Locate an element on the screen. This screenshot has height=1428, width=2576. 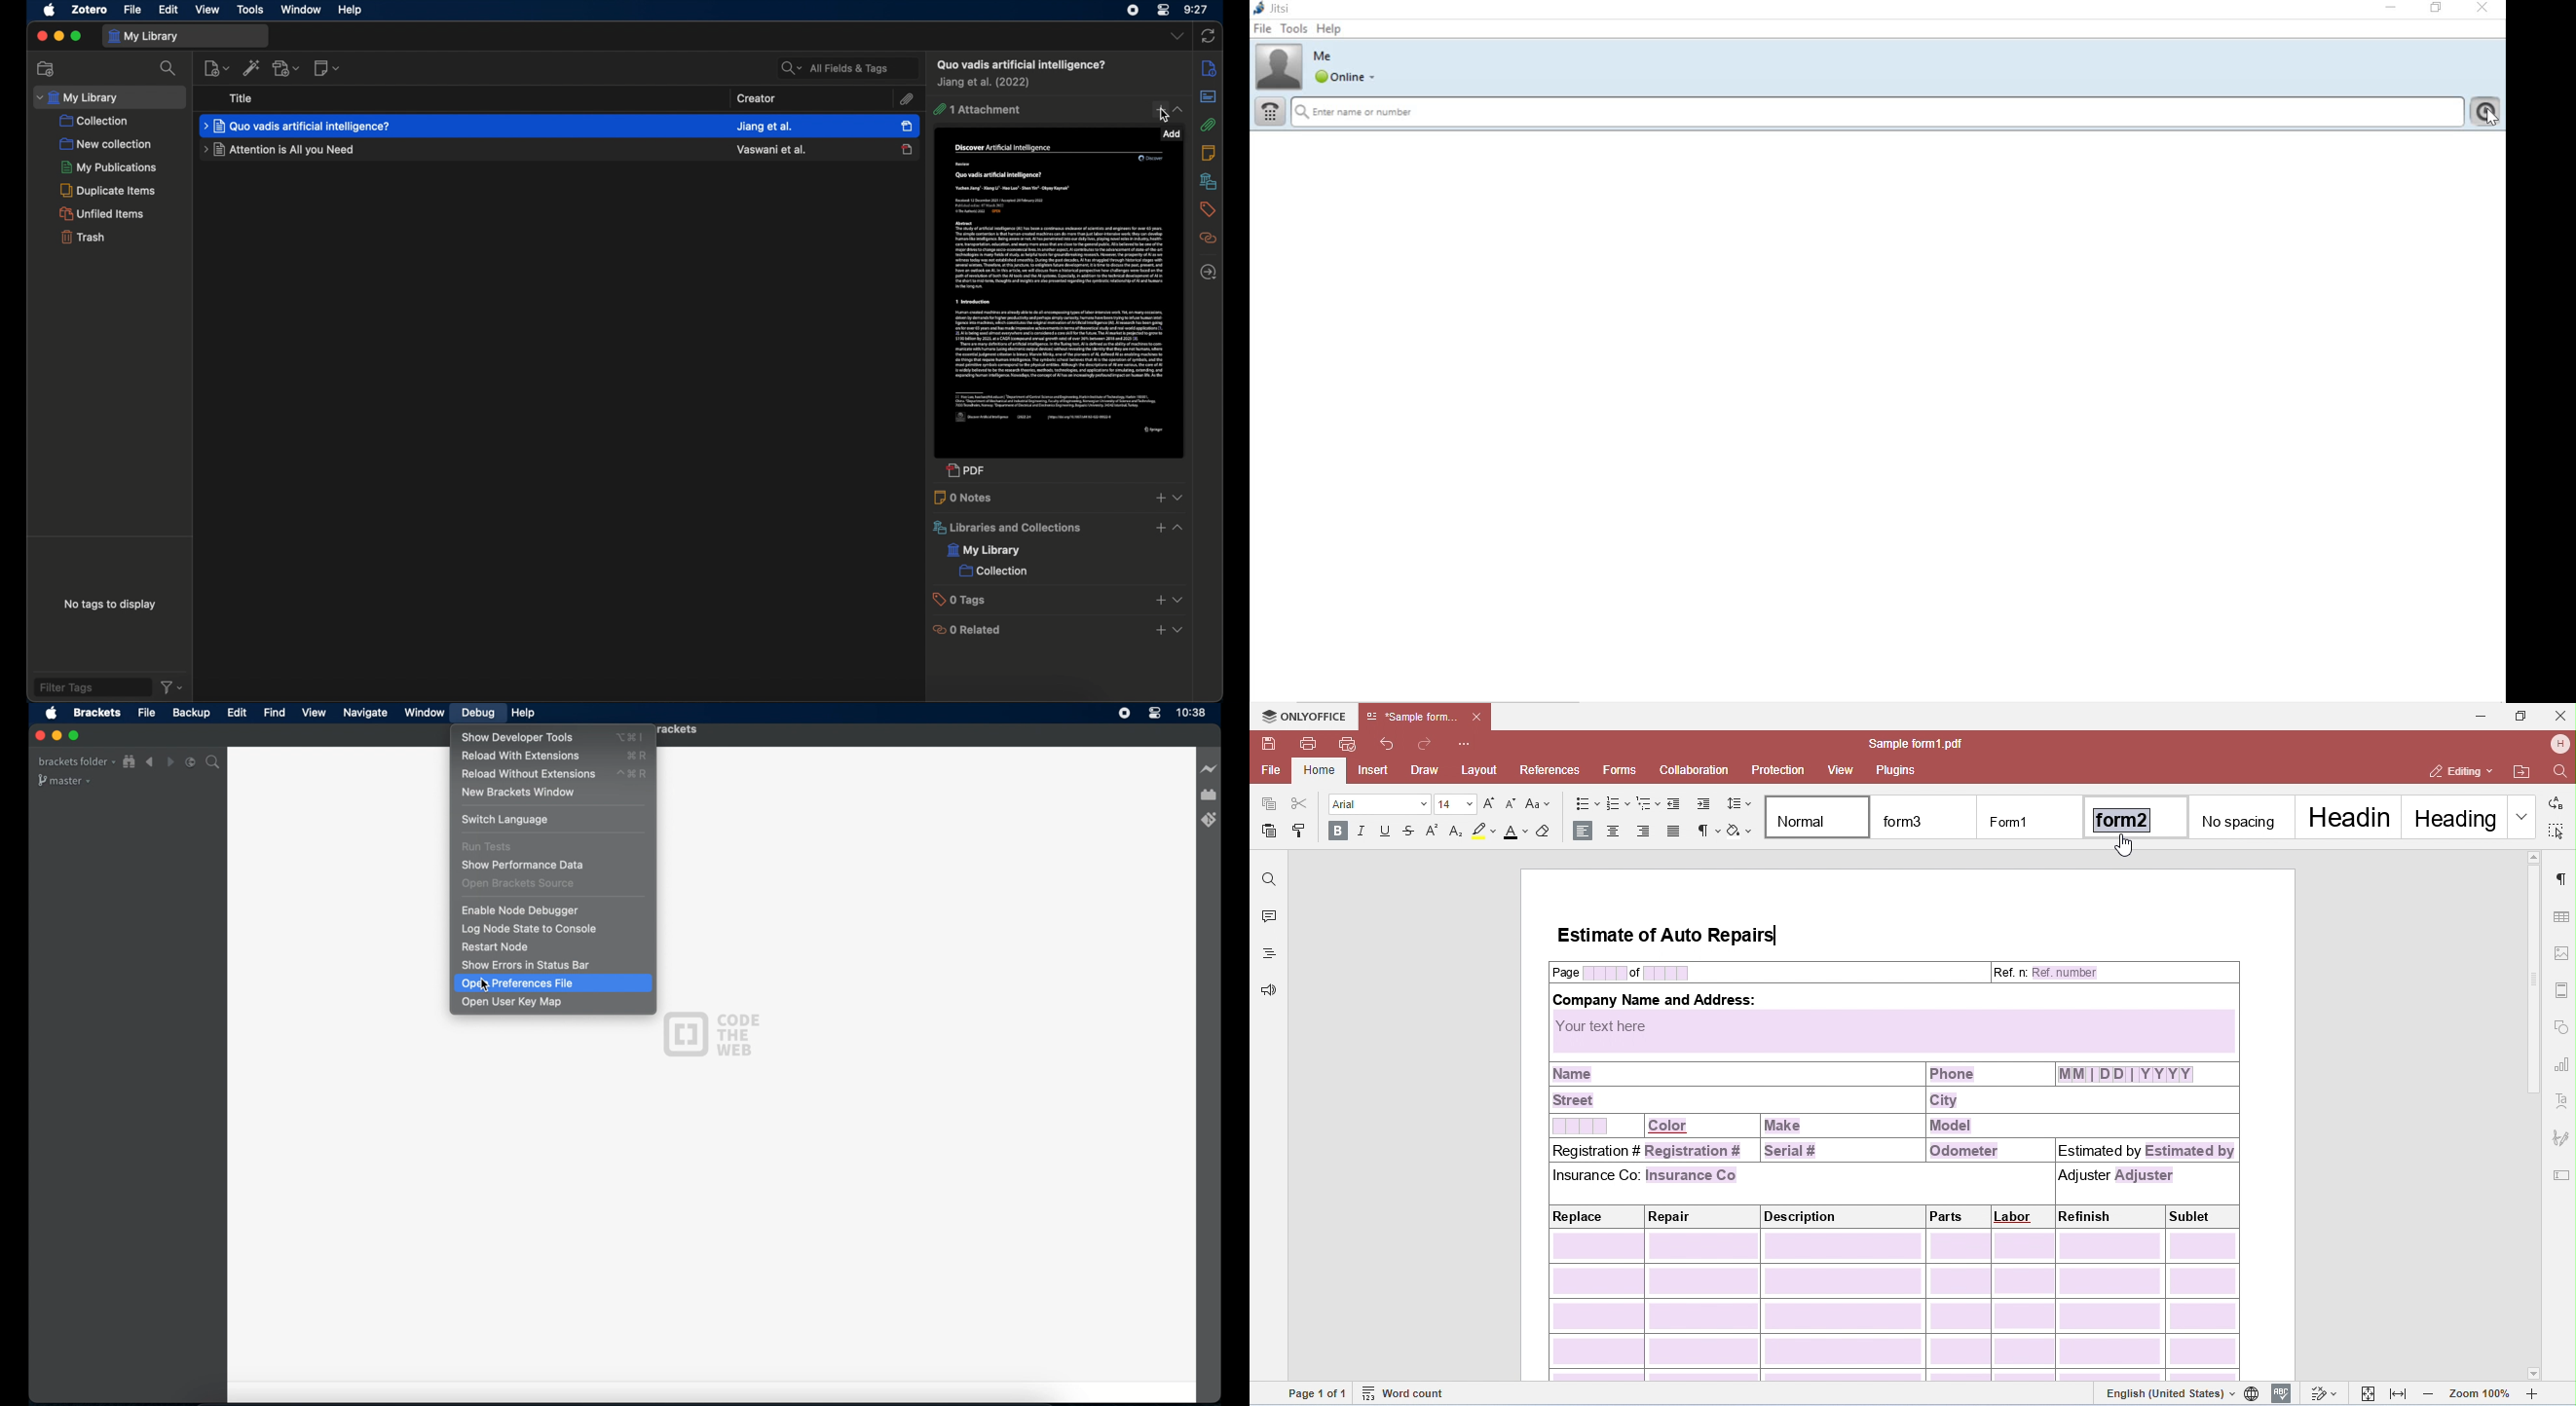
time is located at coordinates (1197, 9).